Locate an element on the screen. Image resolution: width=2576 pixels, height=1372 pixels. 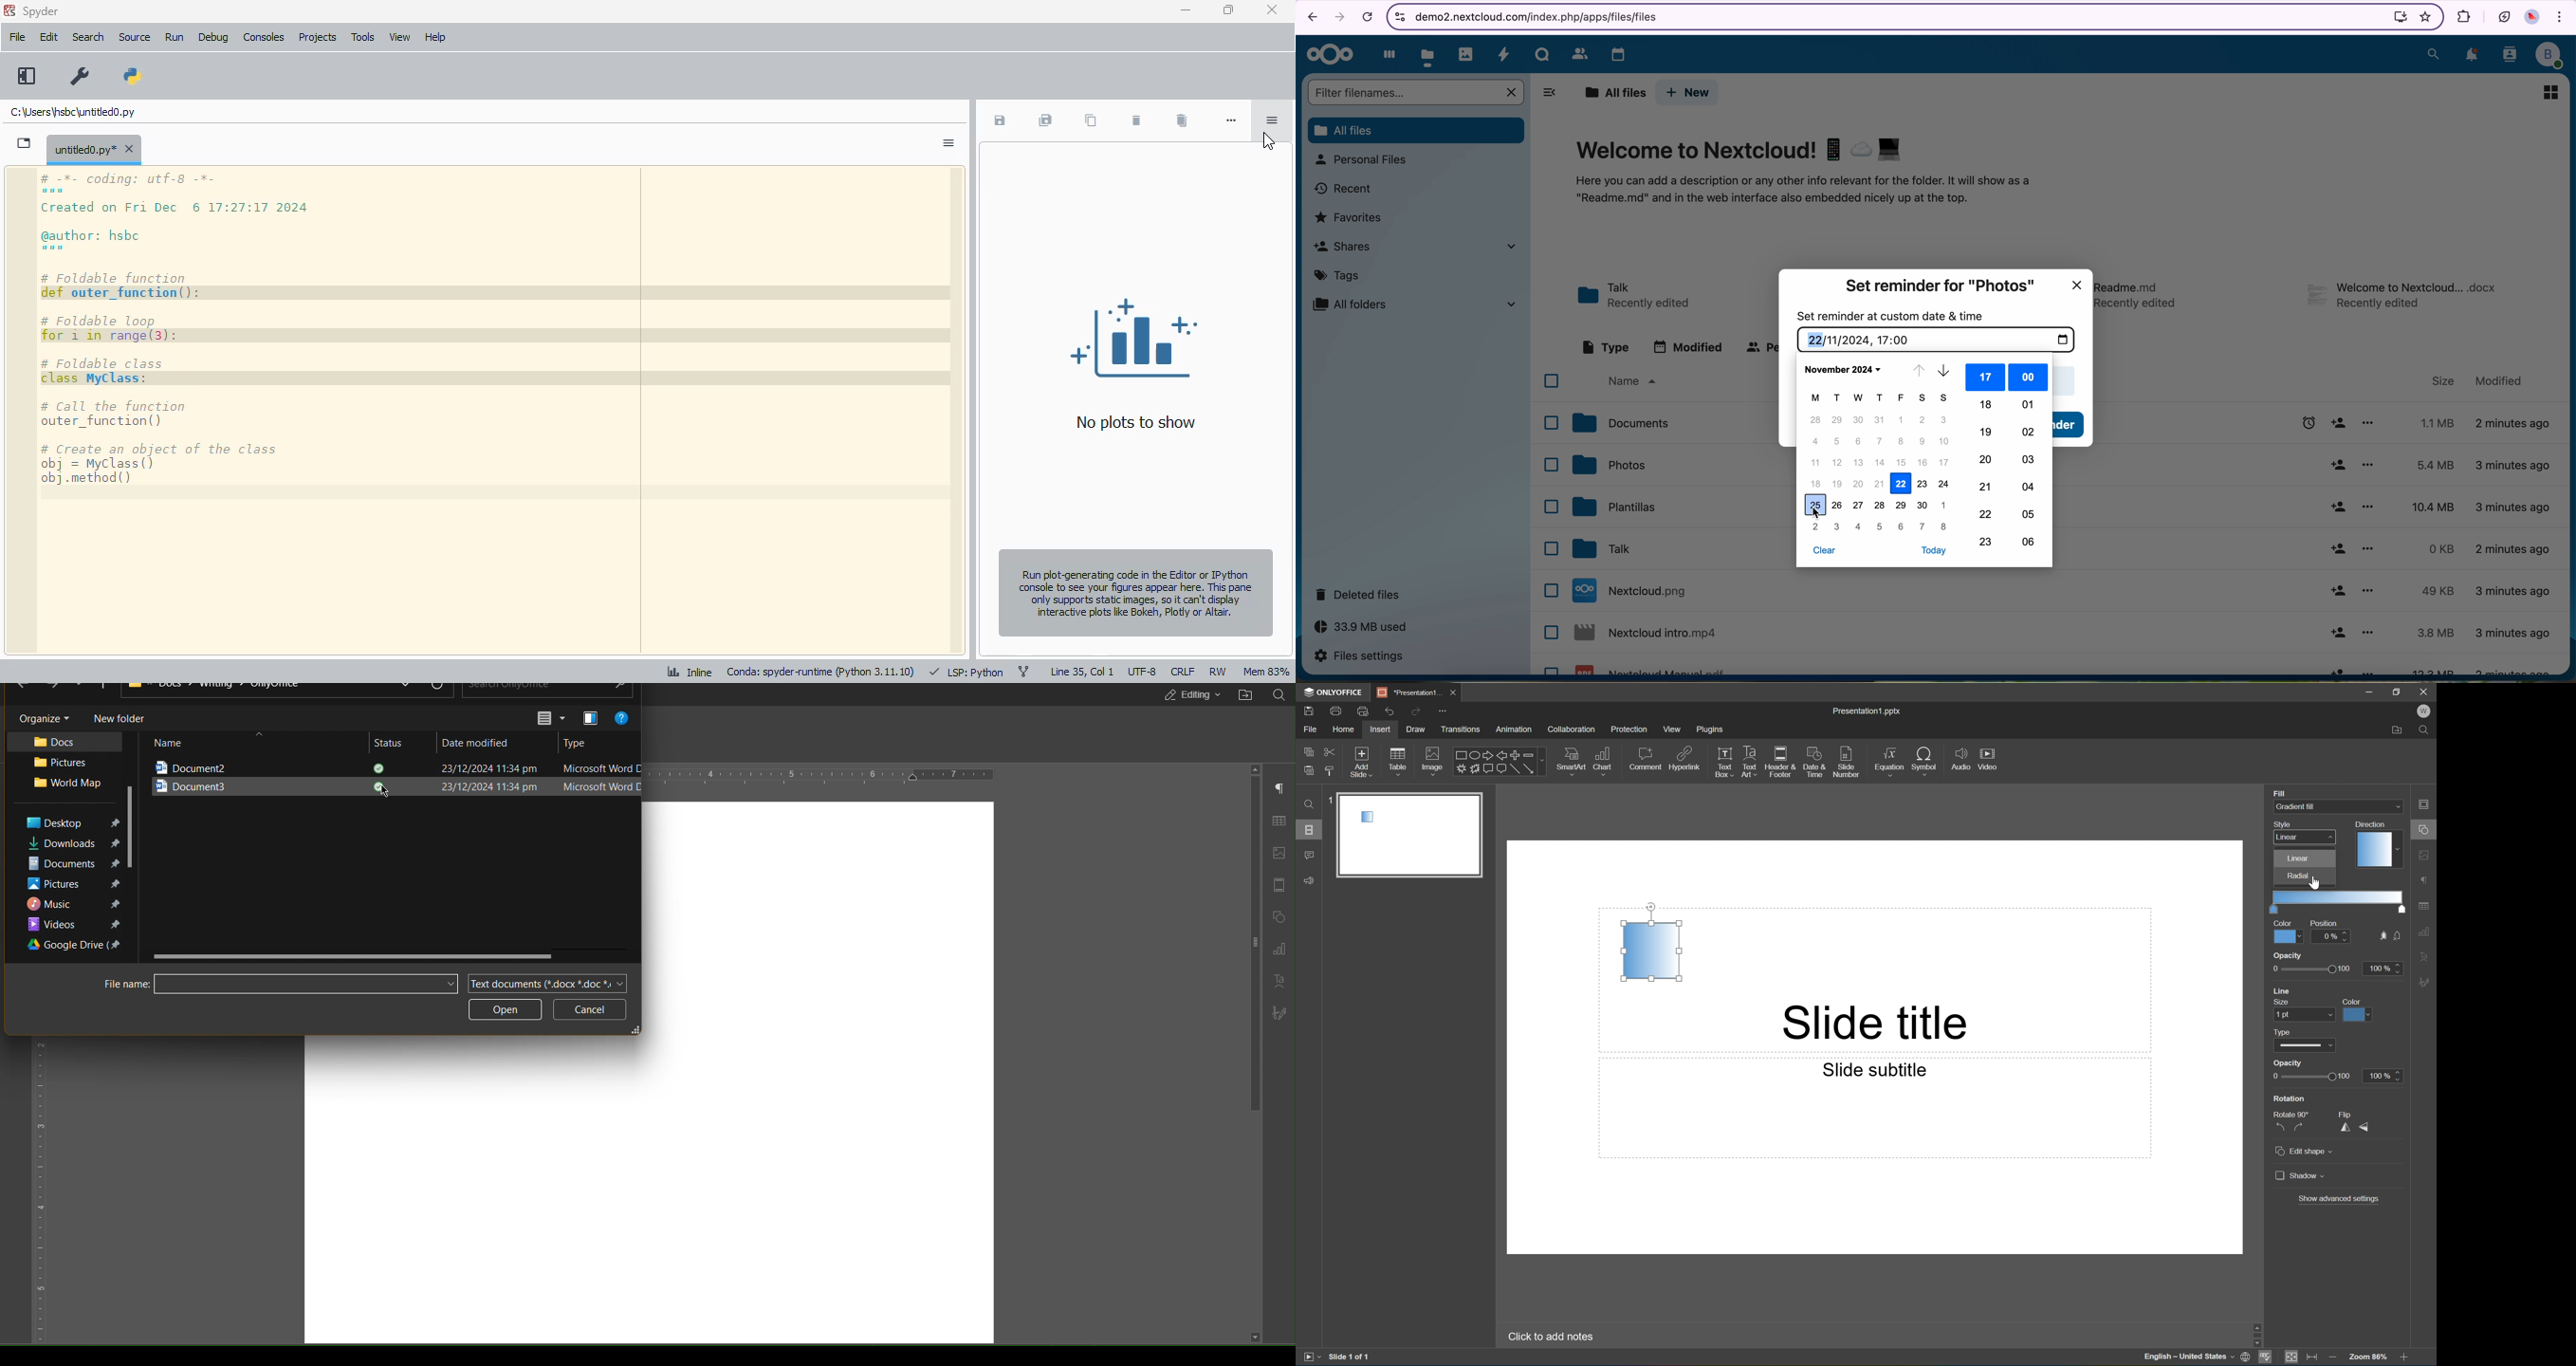
Scroll Down is located at coordinates (2405, 1344).